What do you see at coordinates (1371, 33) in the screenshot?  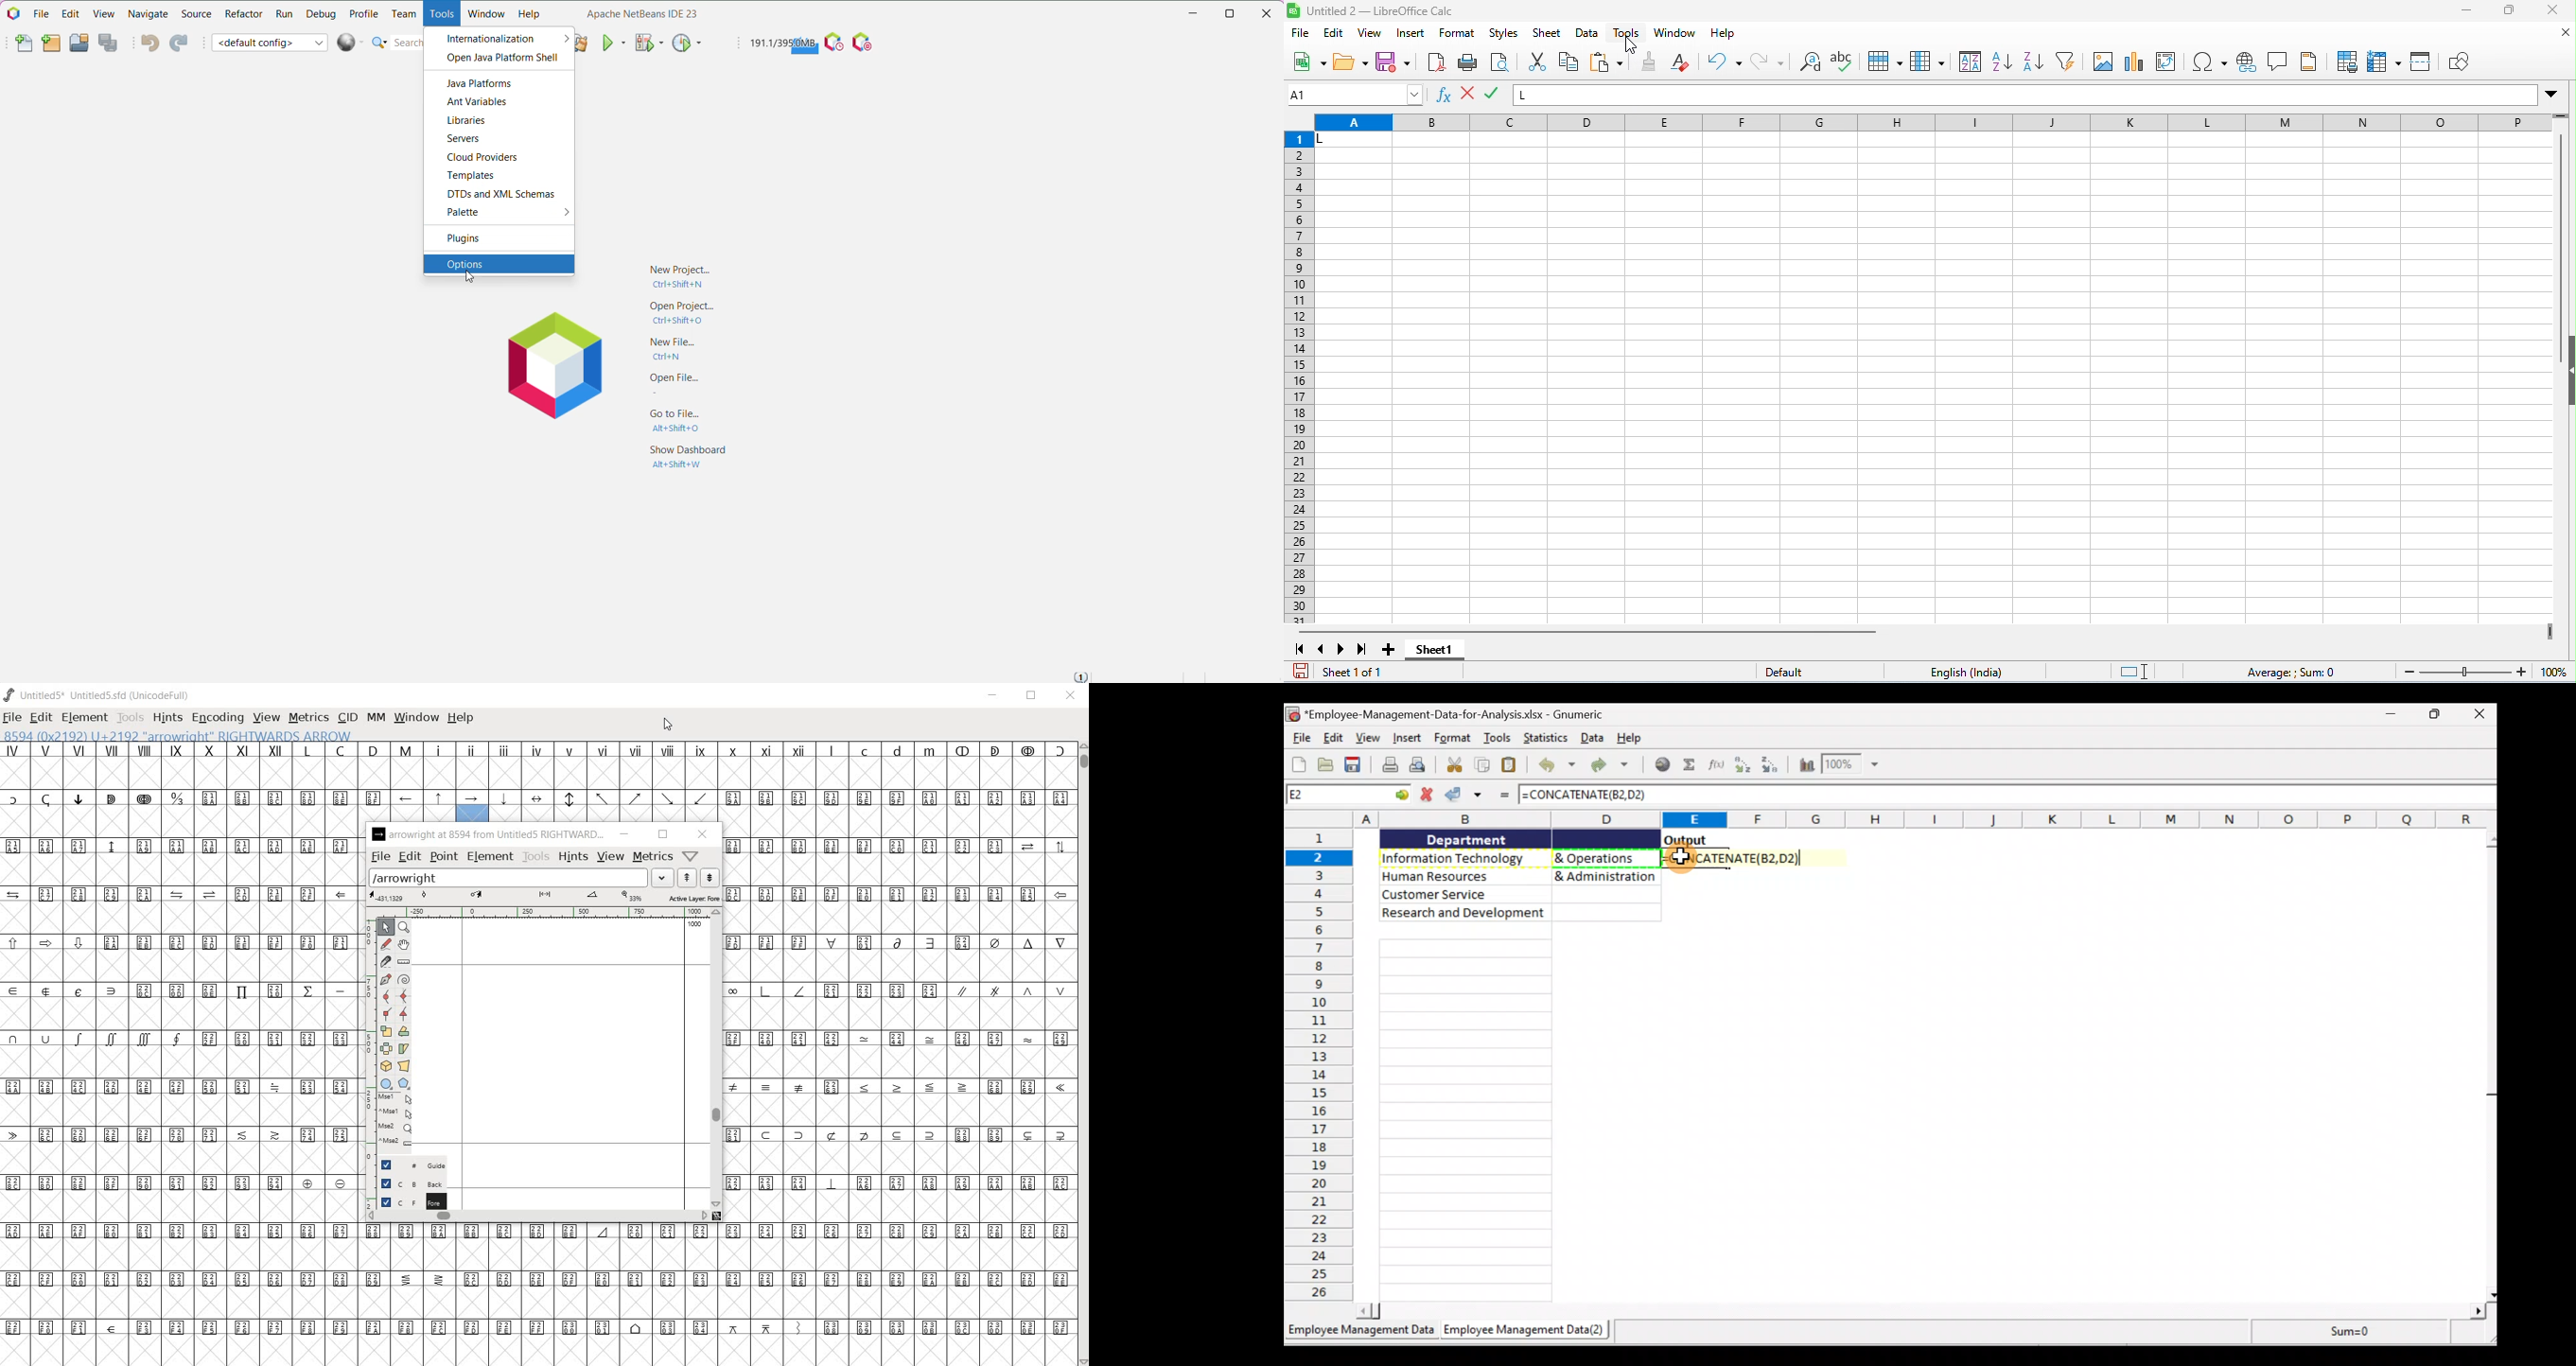 I see `view` at bounding box center [1371, 33].